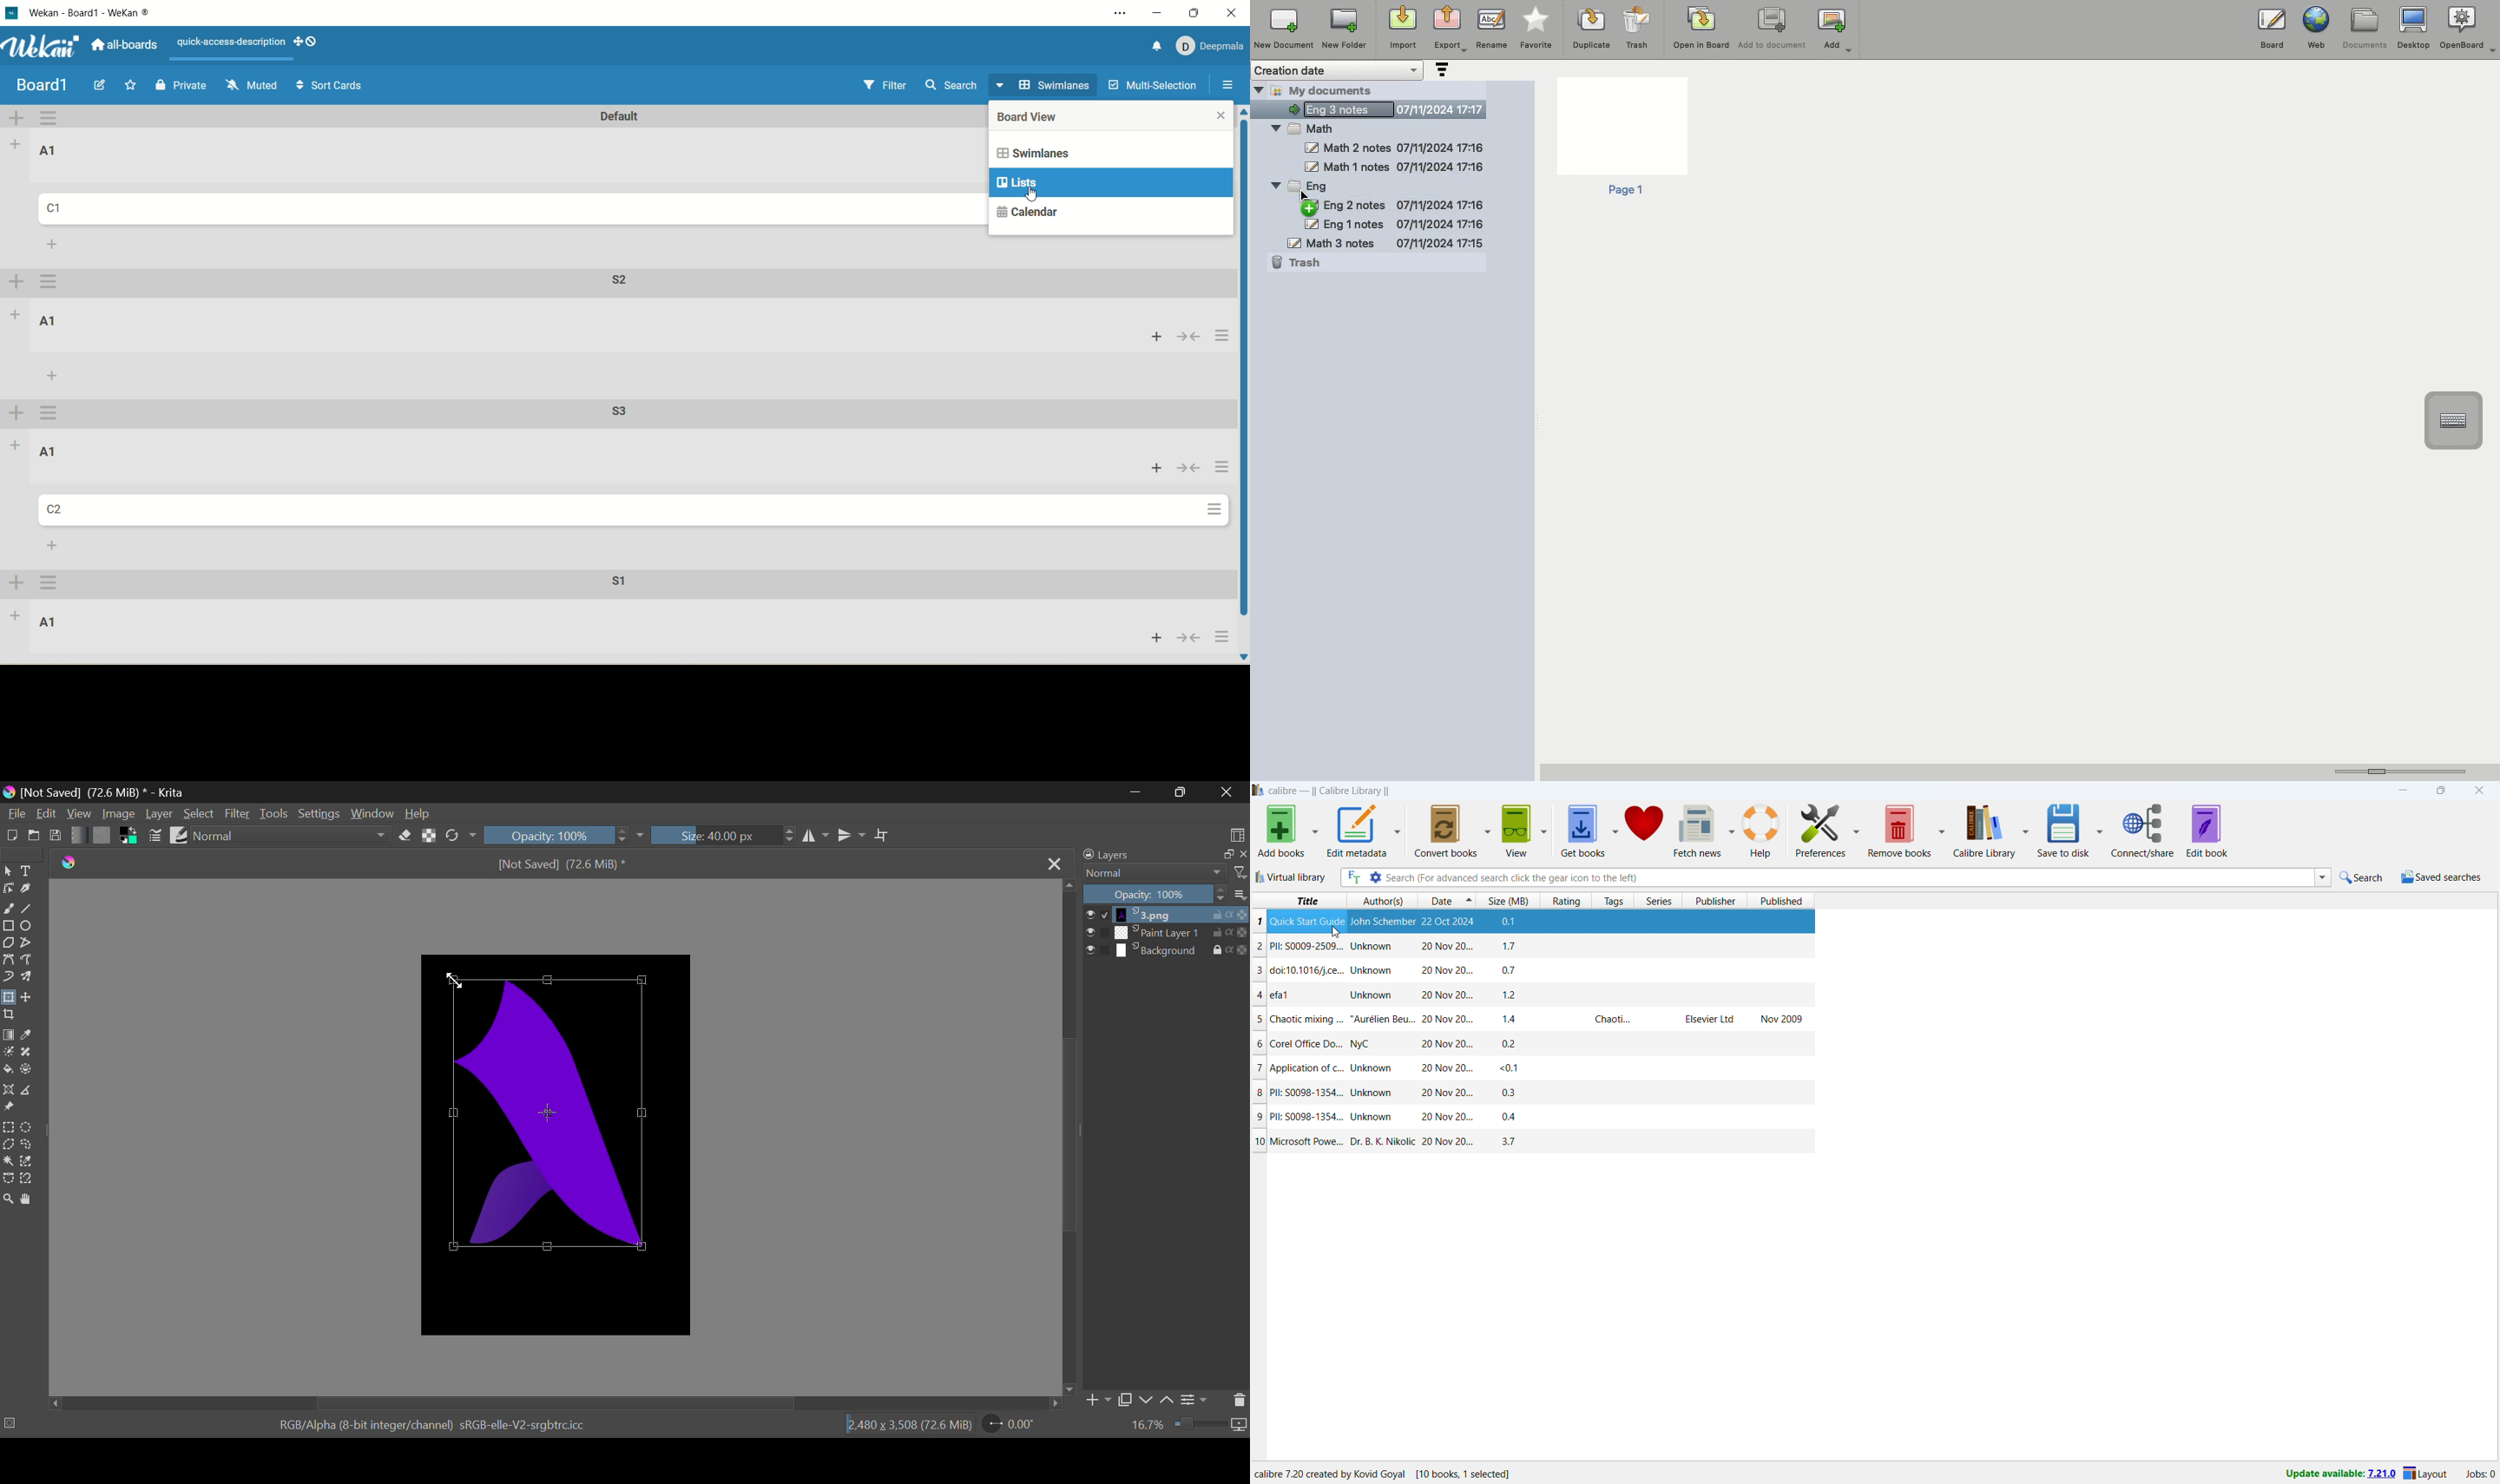 Image resolution: width=2520 pixels, height=1484 pixels. I want to click on Mouse up on eng subject folder, so click(1313, 206).